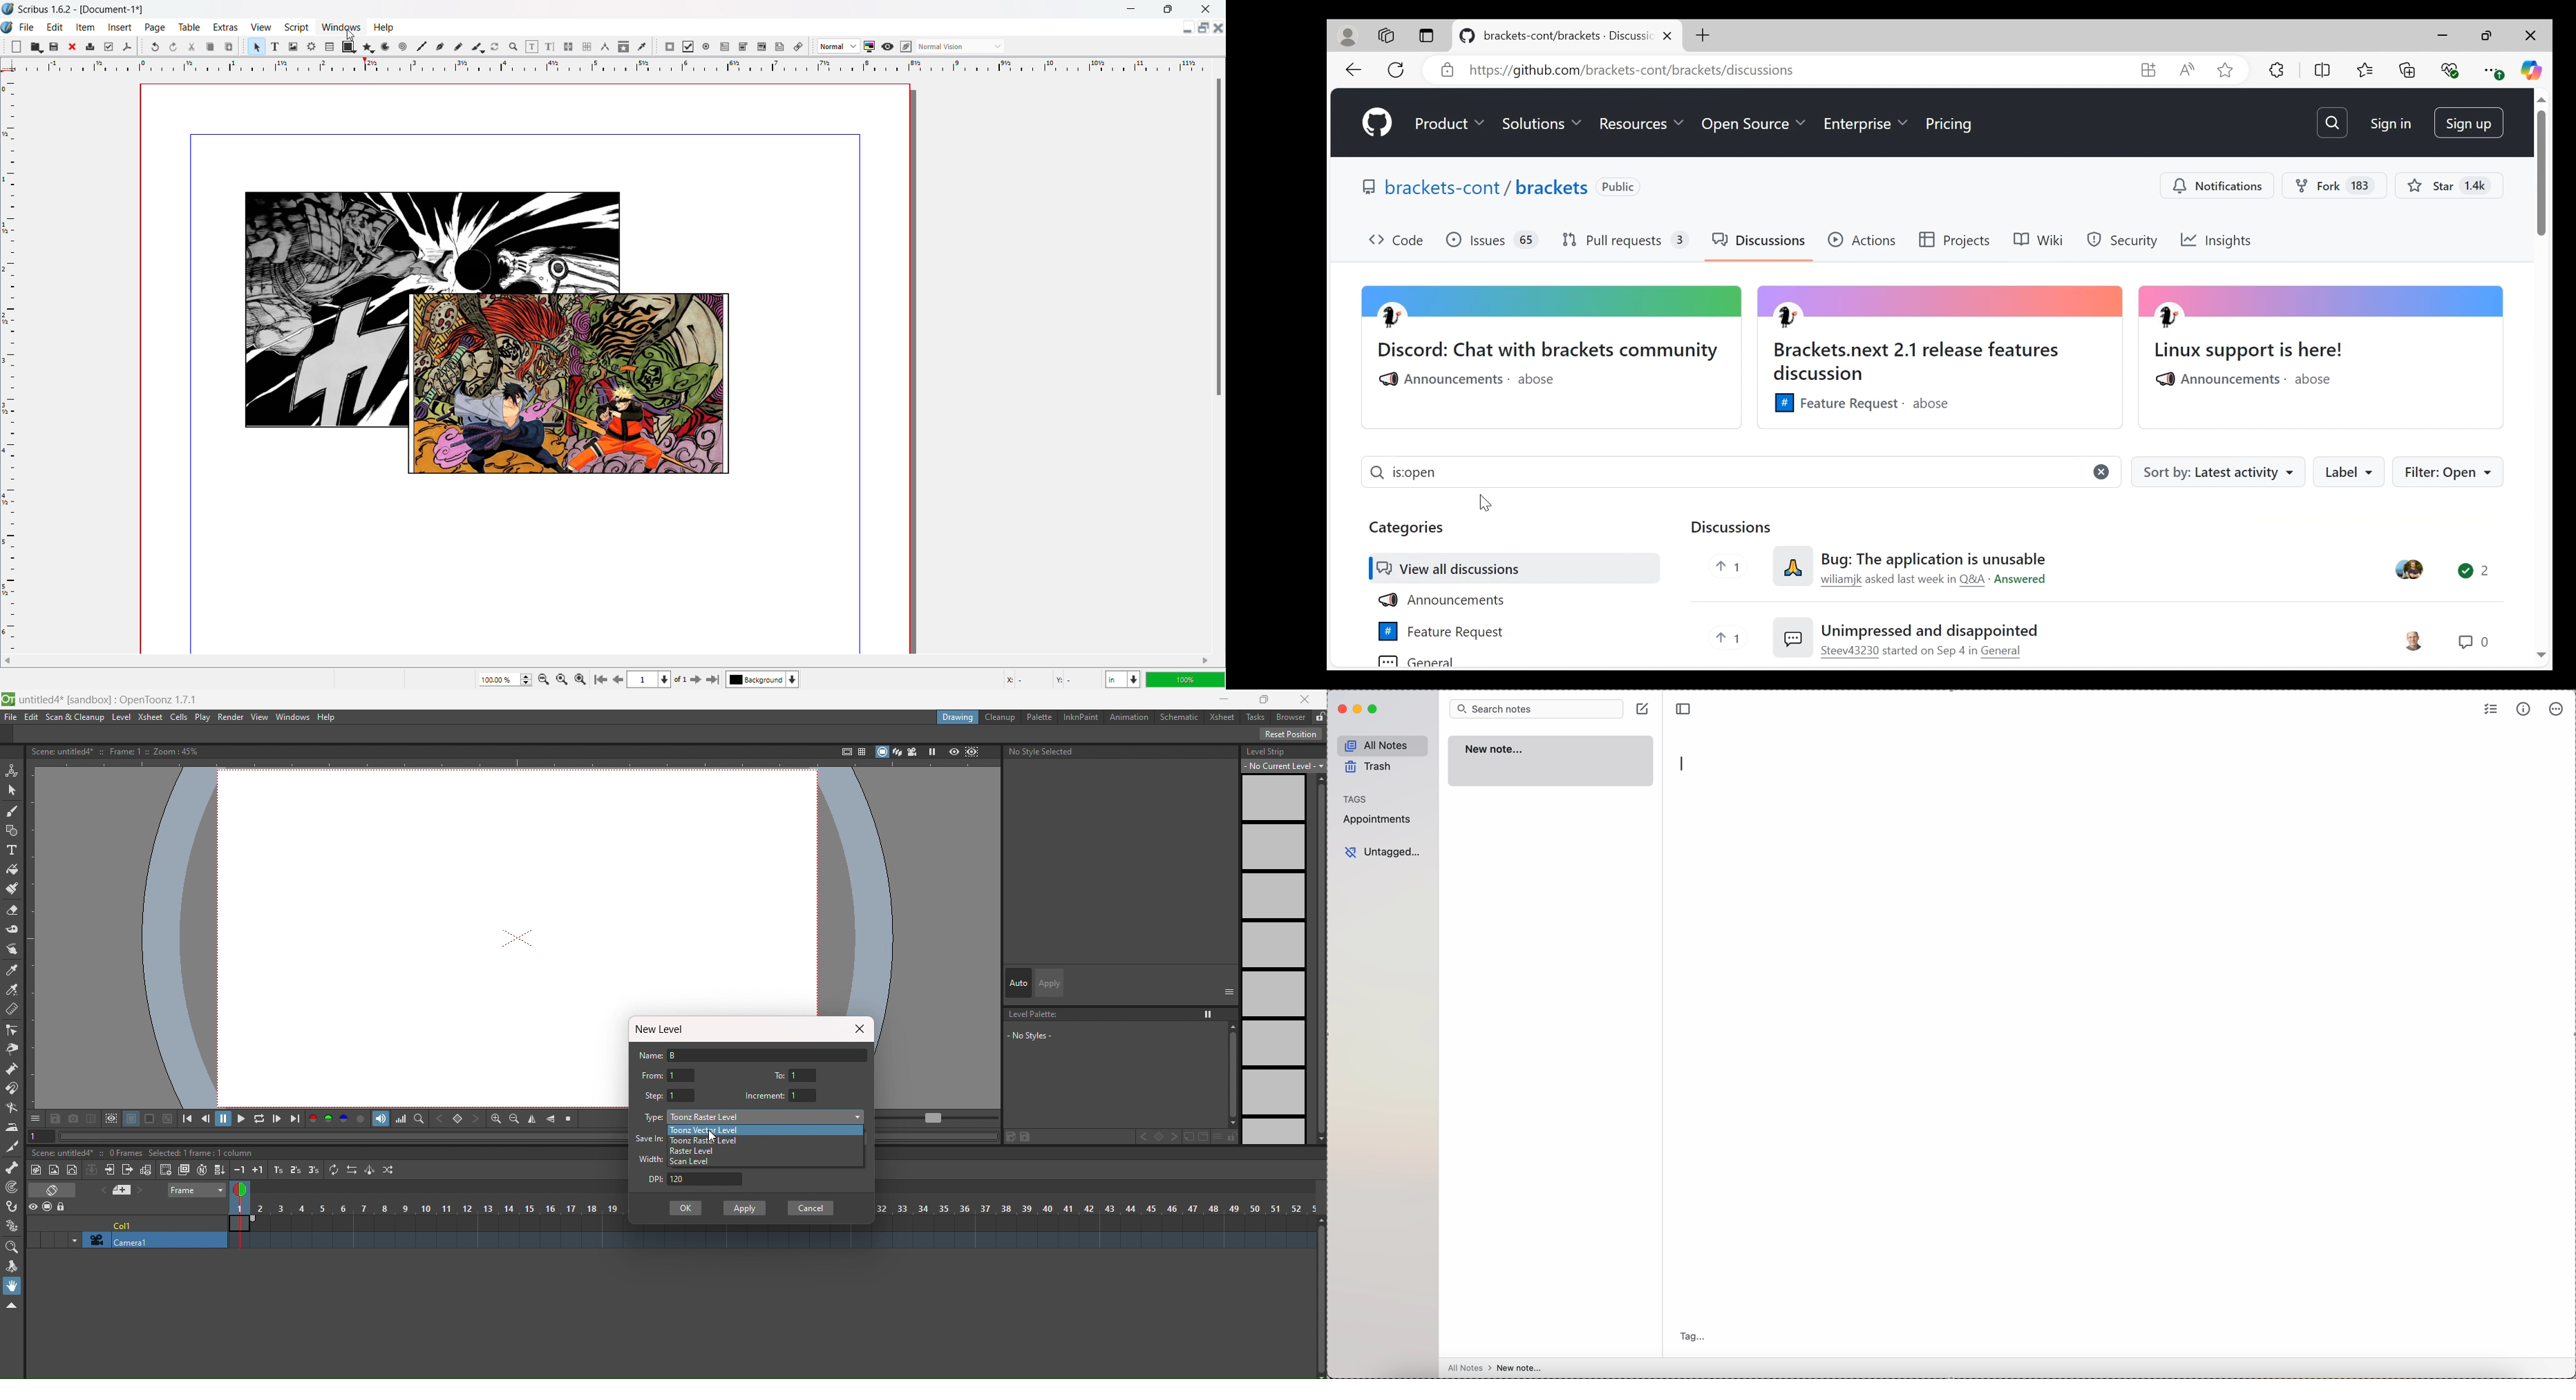 This screenshot has width=2576, height=1400. Describe the element at coordinates (906, 47) in the screenshot. I see `edit in preview mode` at that location.